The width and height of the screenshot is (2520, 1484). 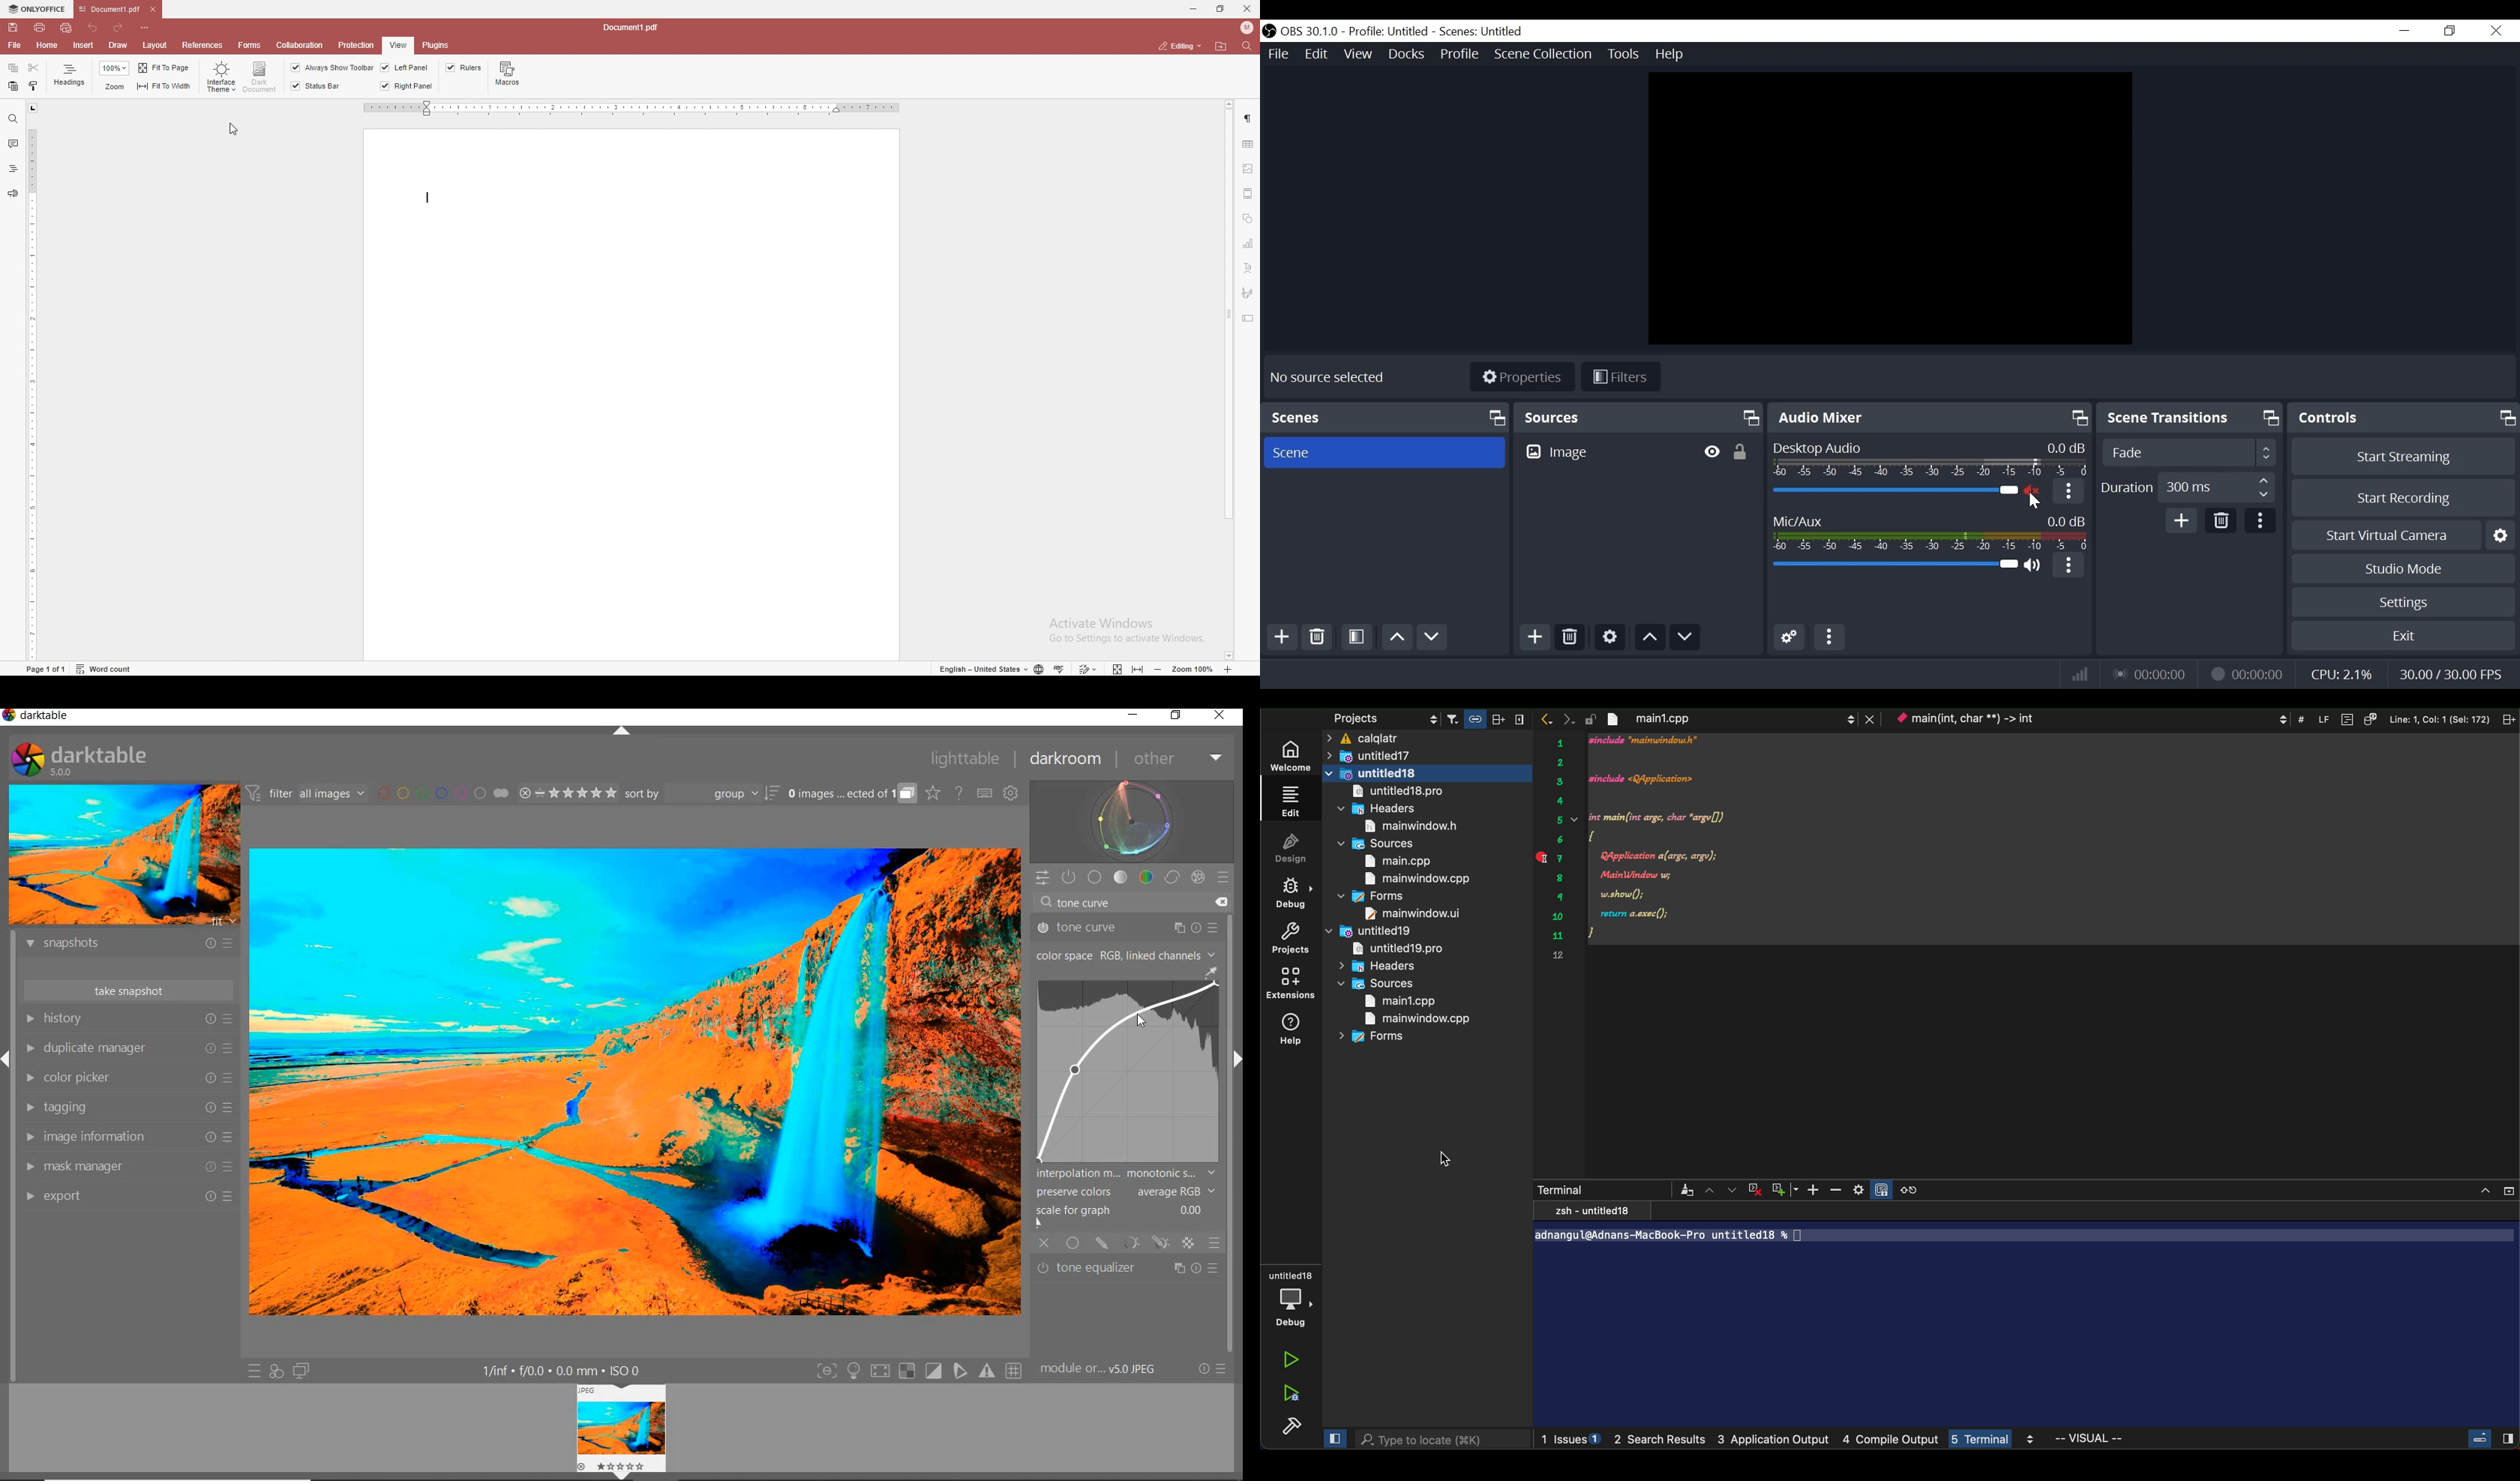 What do you see at coordinates (934, 793) in the screenshot?
I see `CLICK TO CHANGE THE OVERLAYS SHOWN ON THUMBNAILS` at bounding box center [934, 793].